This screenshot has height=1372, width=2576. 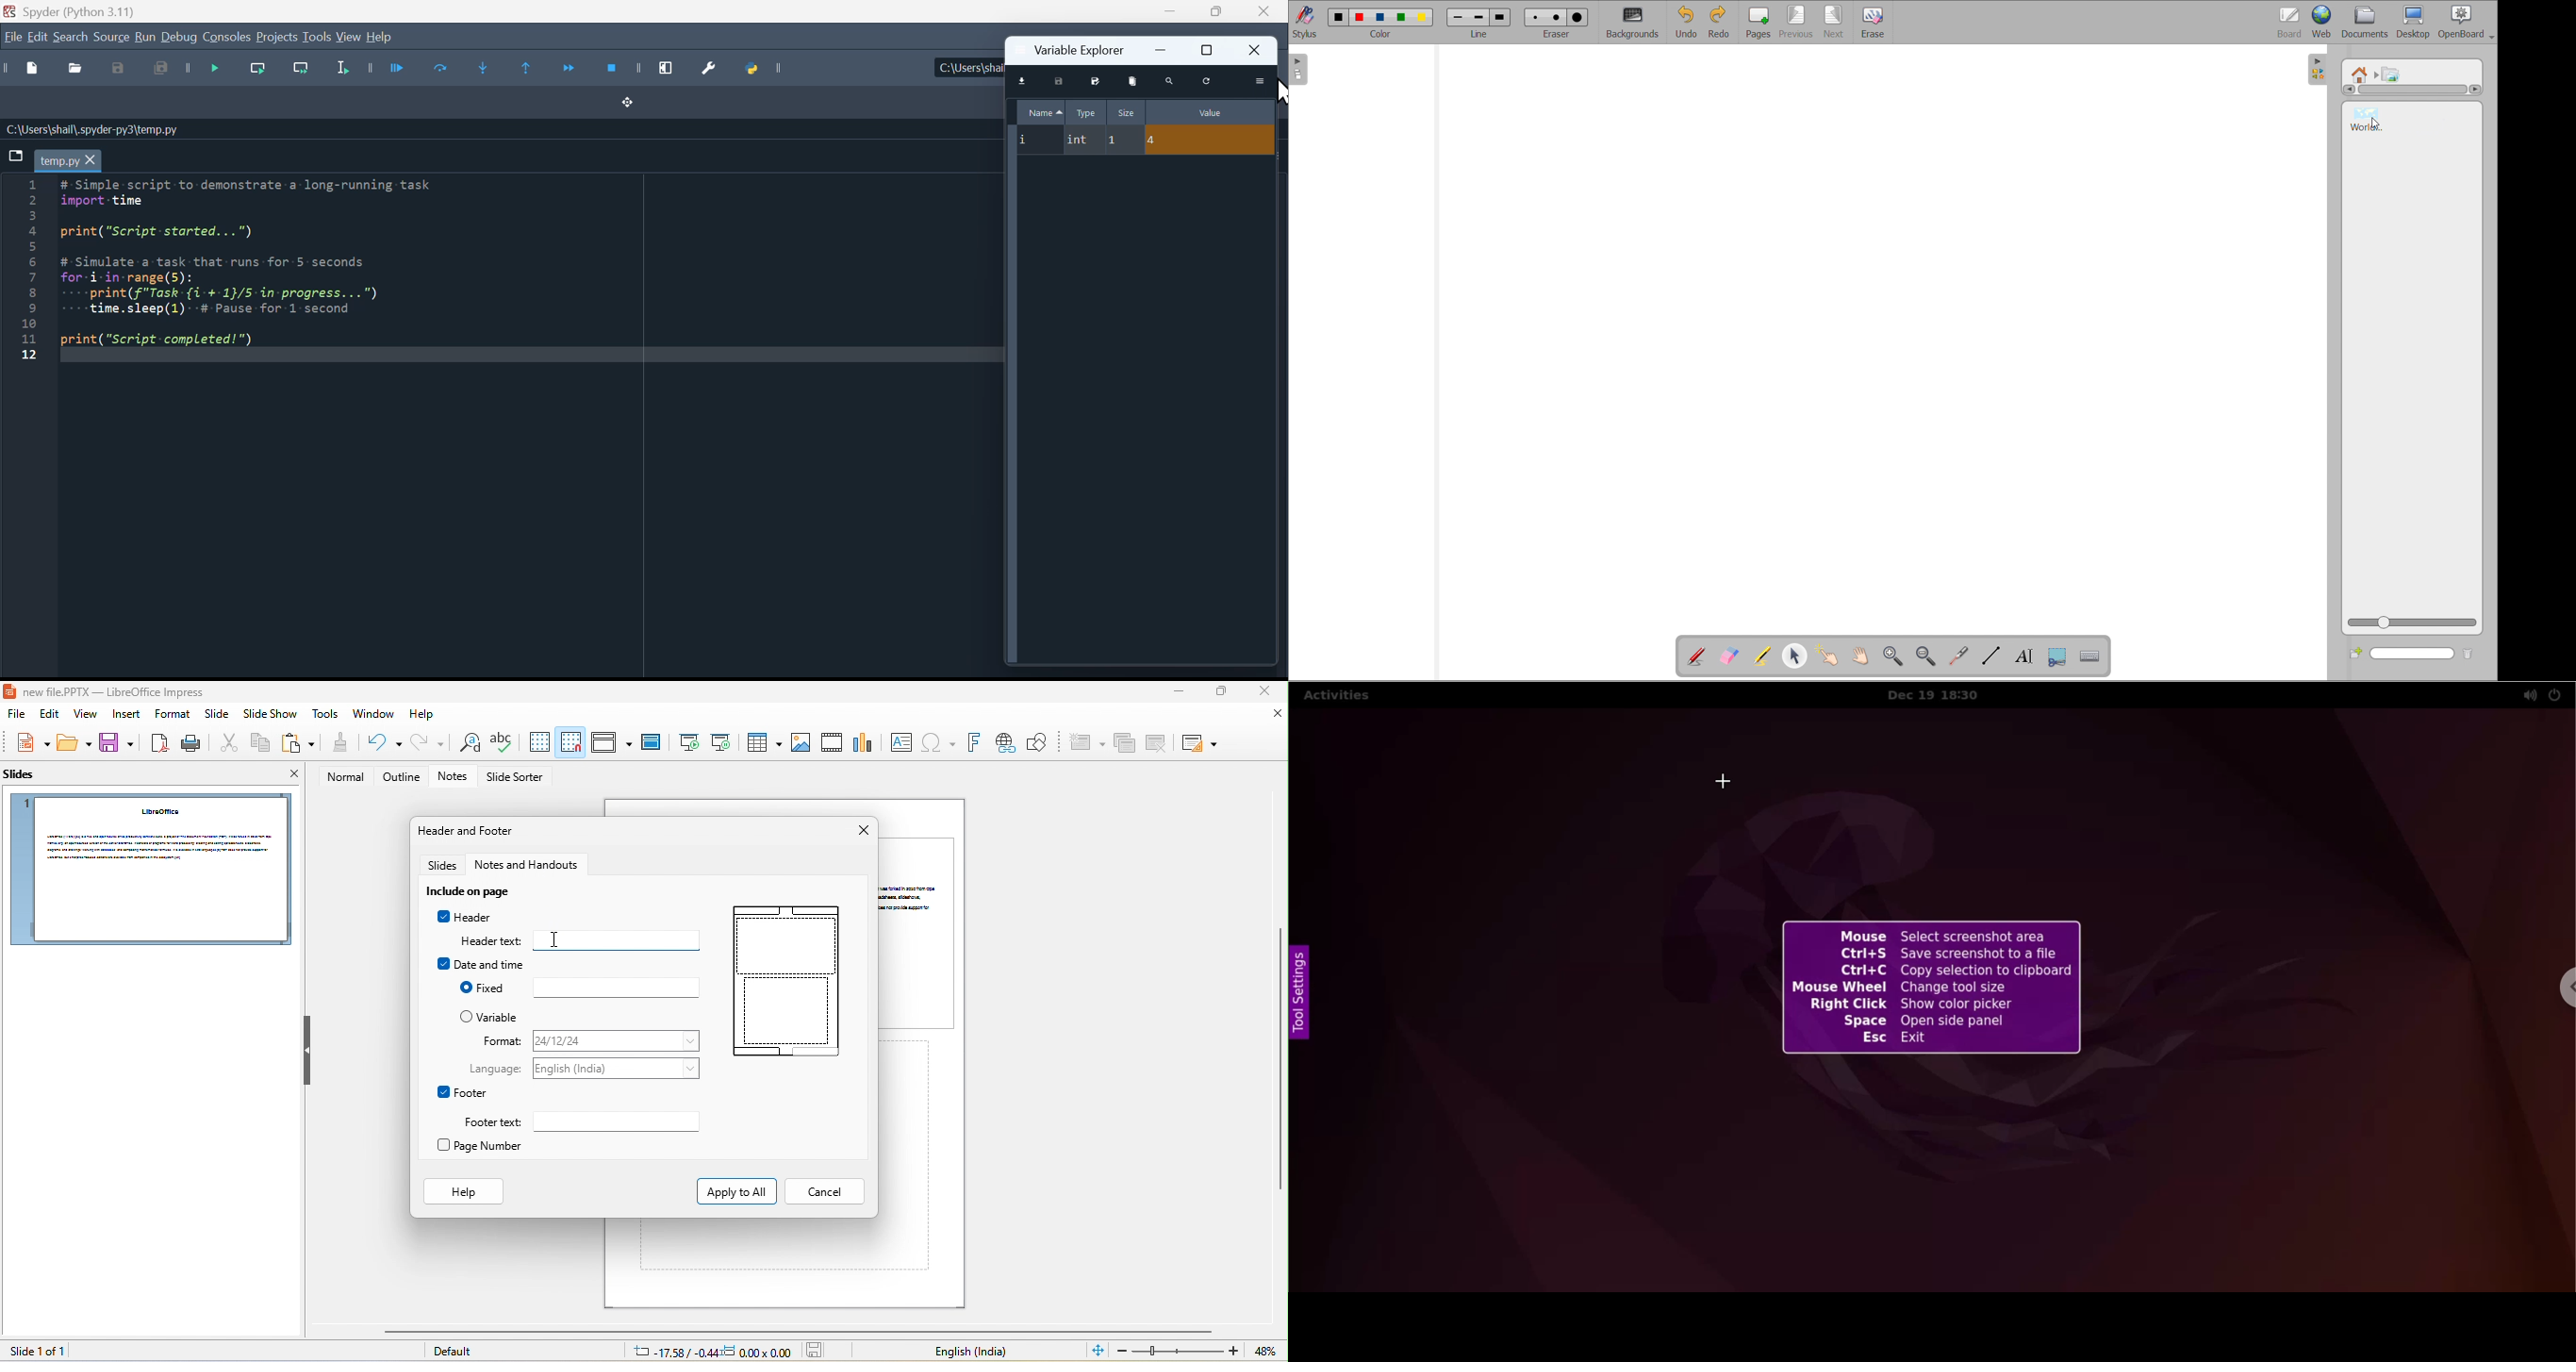 I want to click on size, so click(x=1126, y=111).